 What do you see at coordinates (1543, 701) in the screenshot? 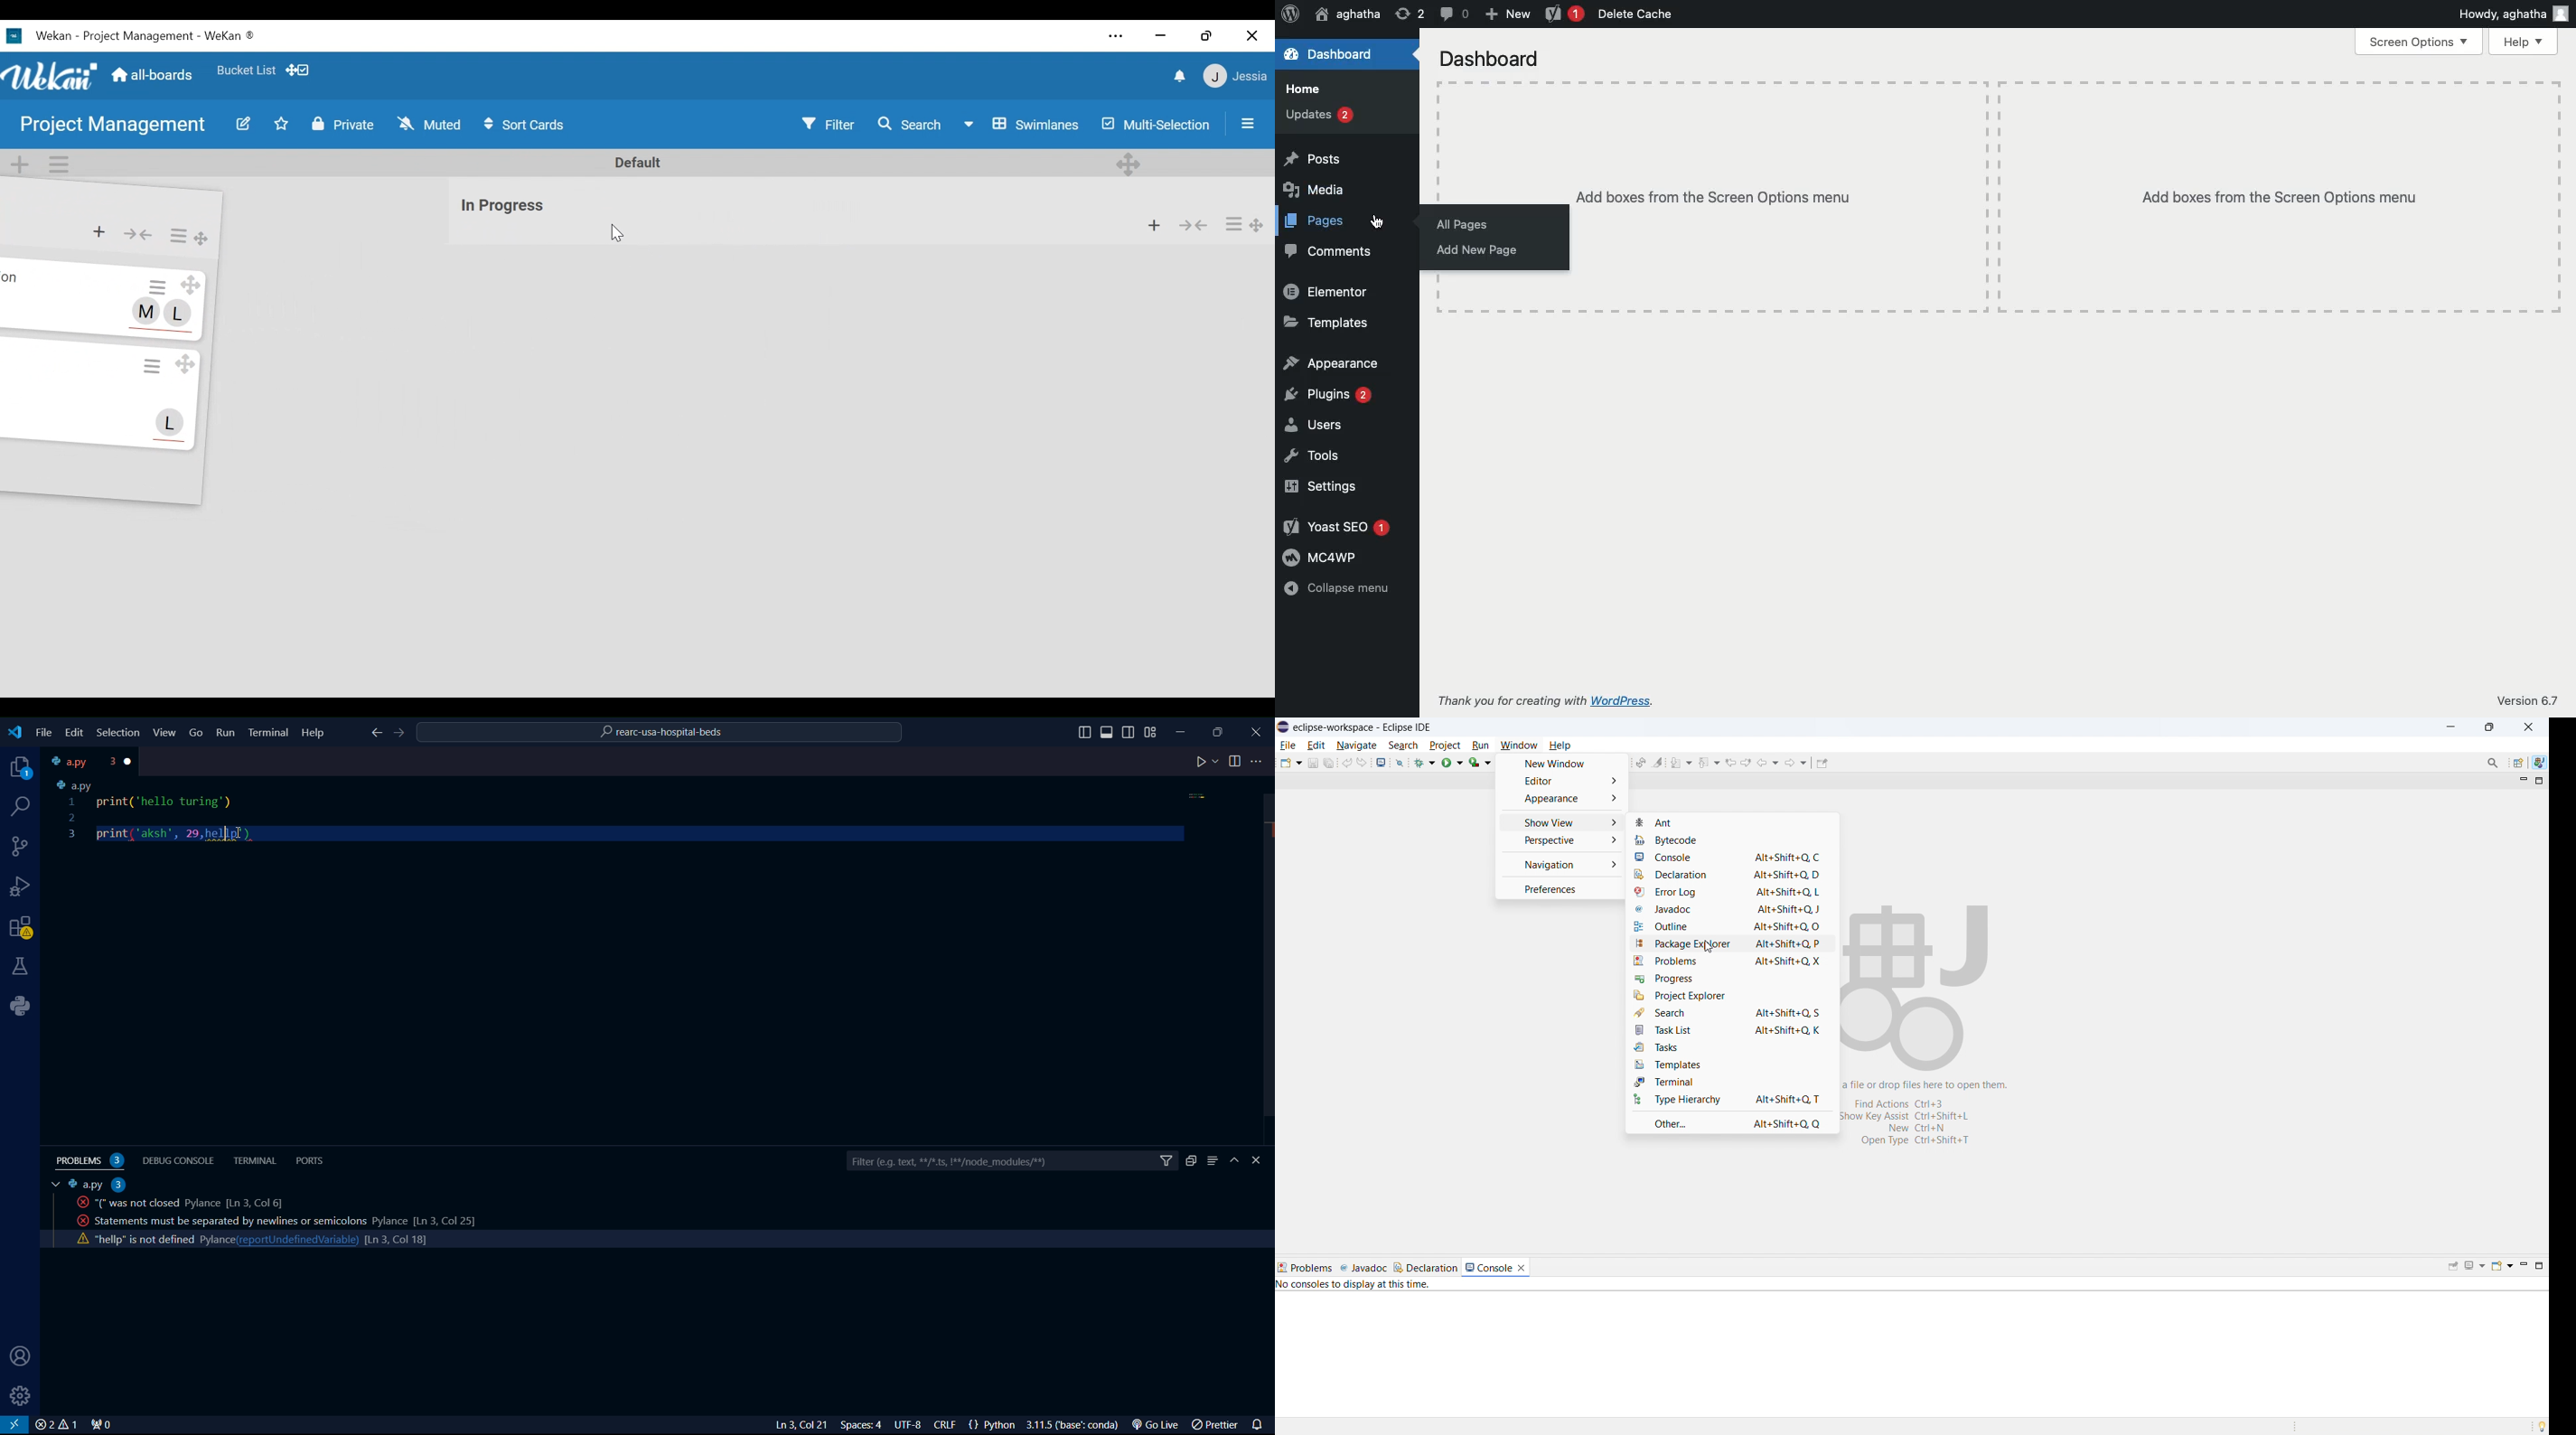
I see `Thank you for creating with WordPress` at bounding box center [1543, 701].